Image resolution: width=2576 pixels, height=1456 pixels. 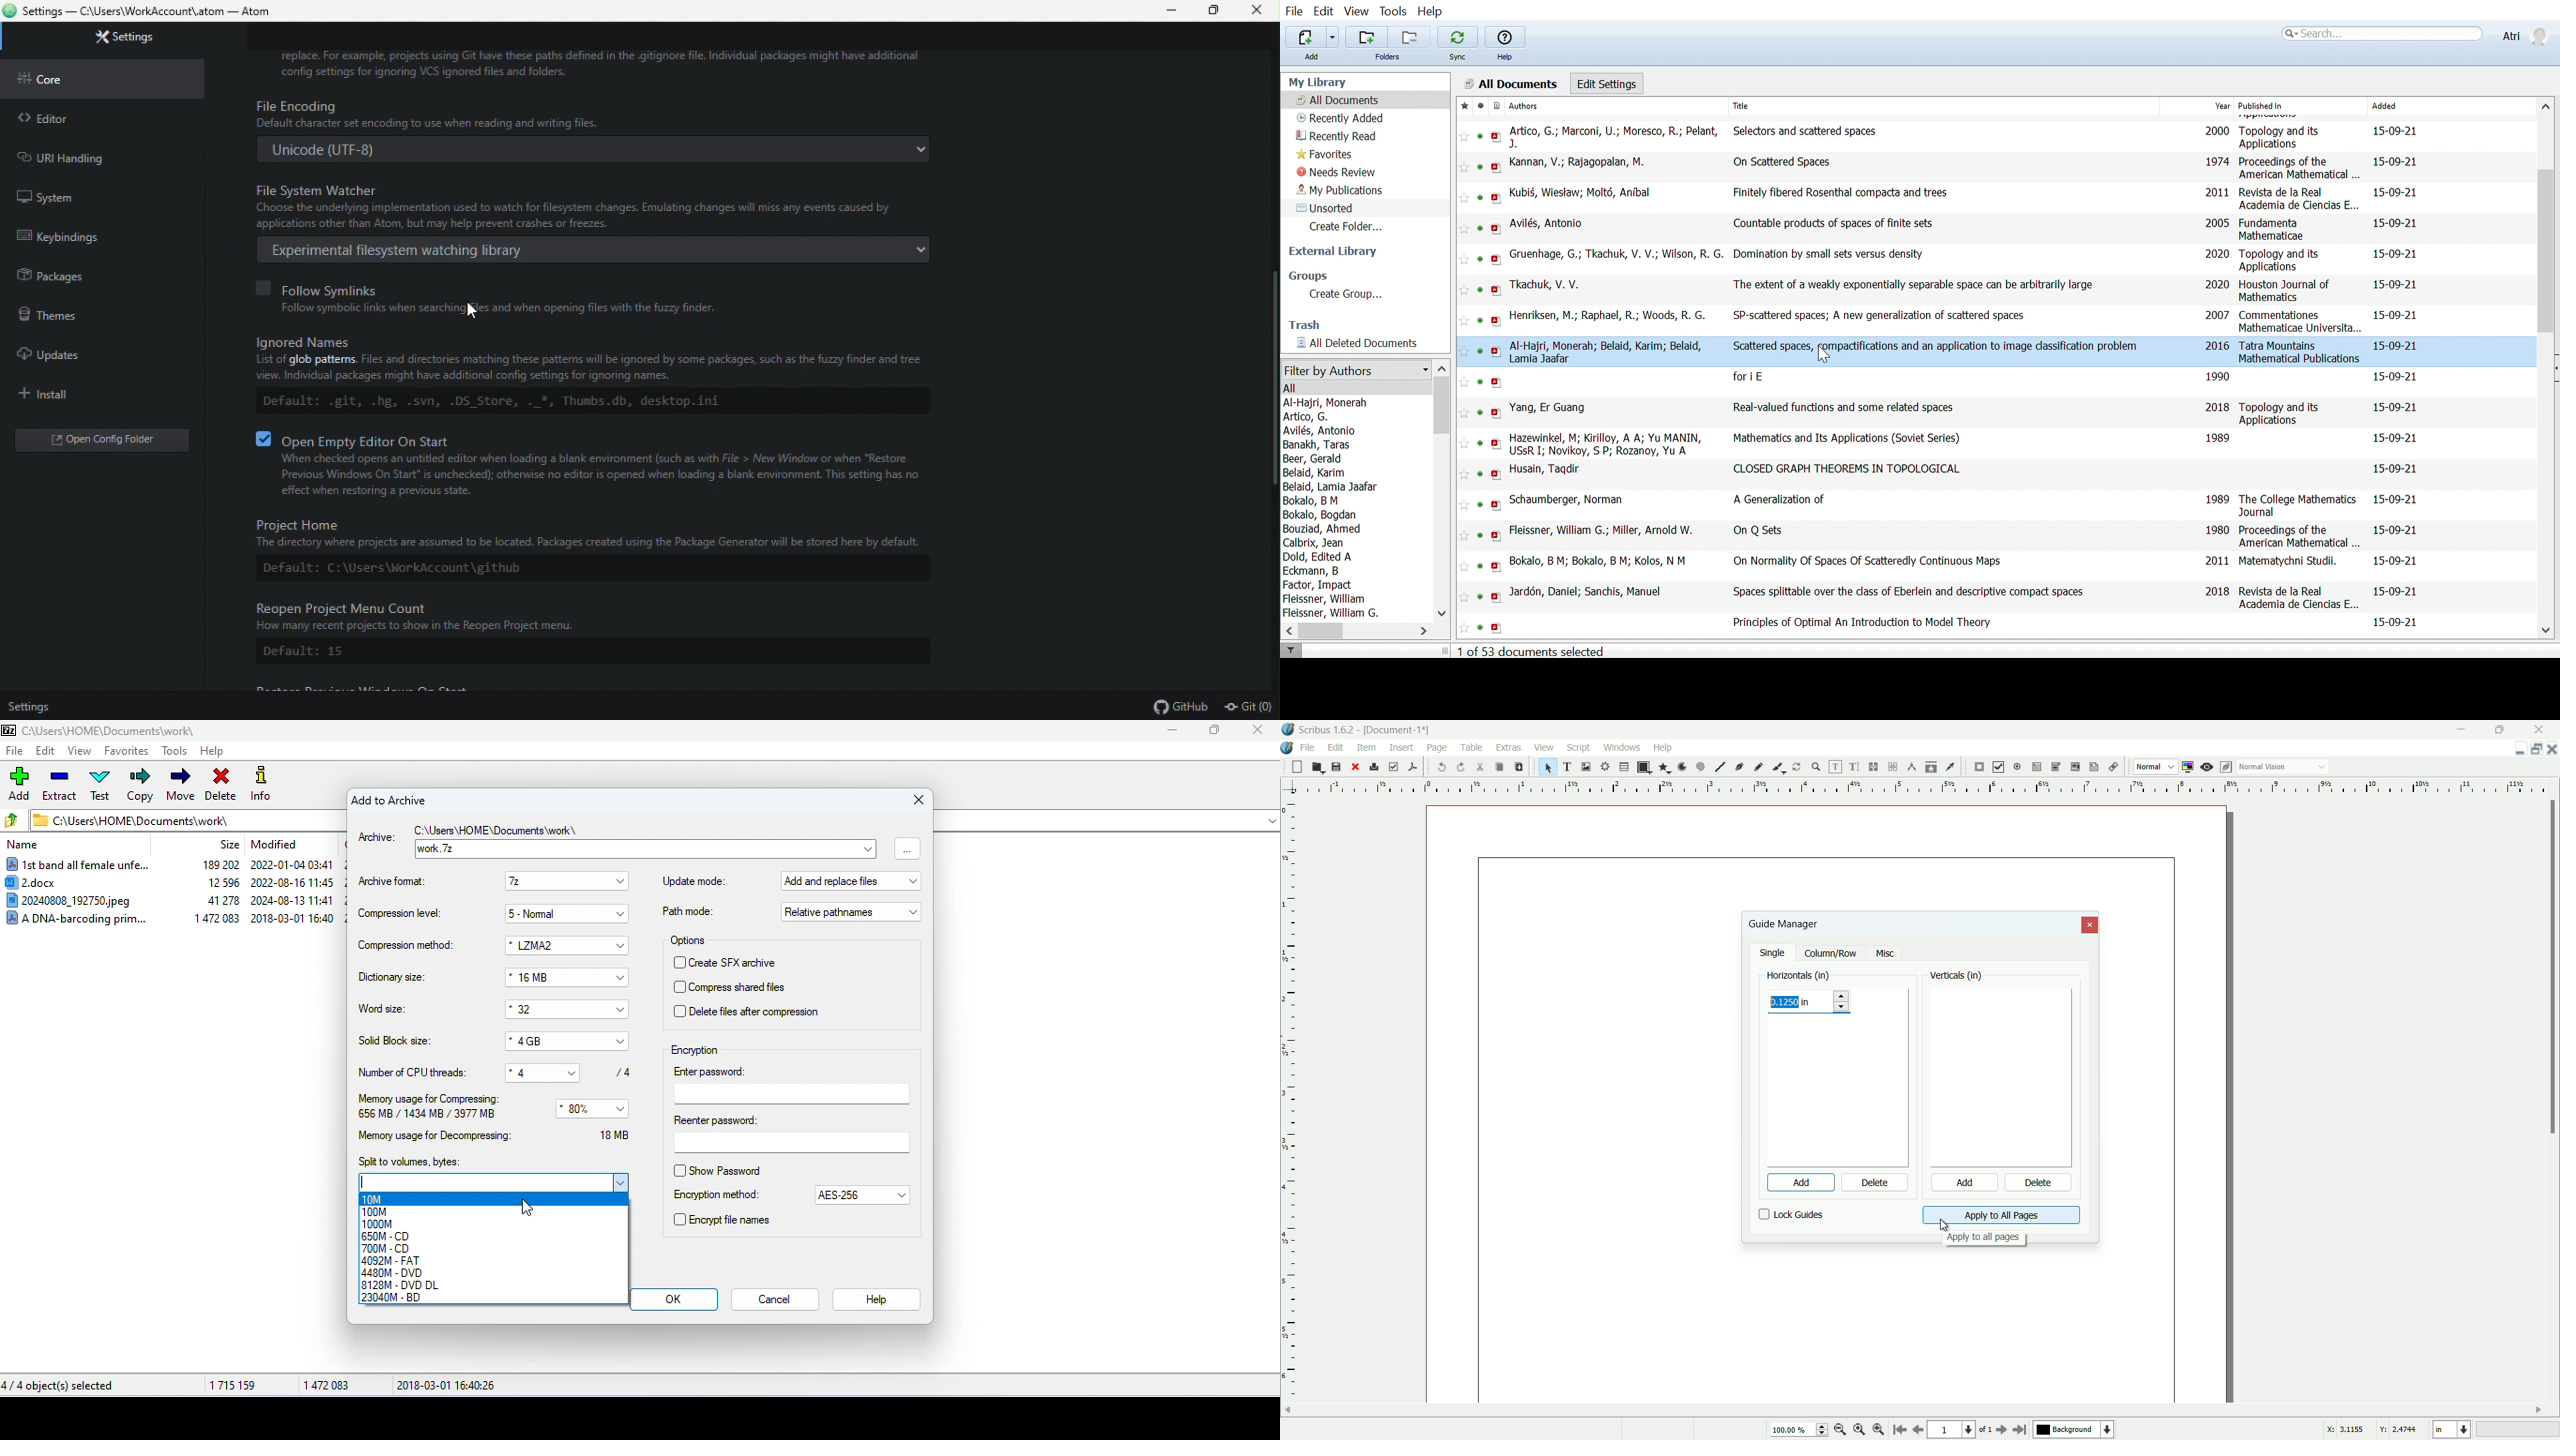 I want to click on polygon, so click(x=1664, y=768).